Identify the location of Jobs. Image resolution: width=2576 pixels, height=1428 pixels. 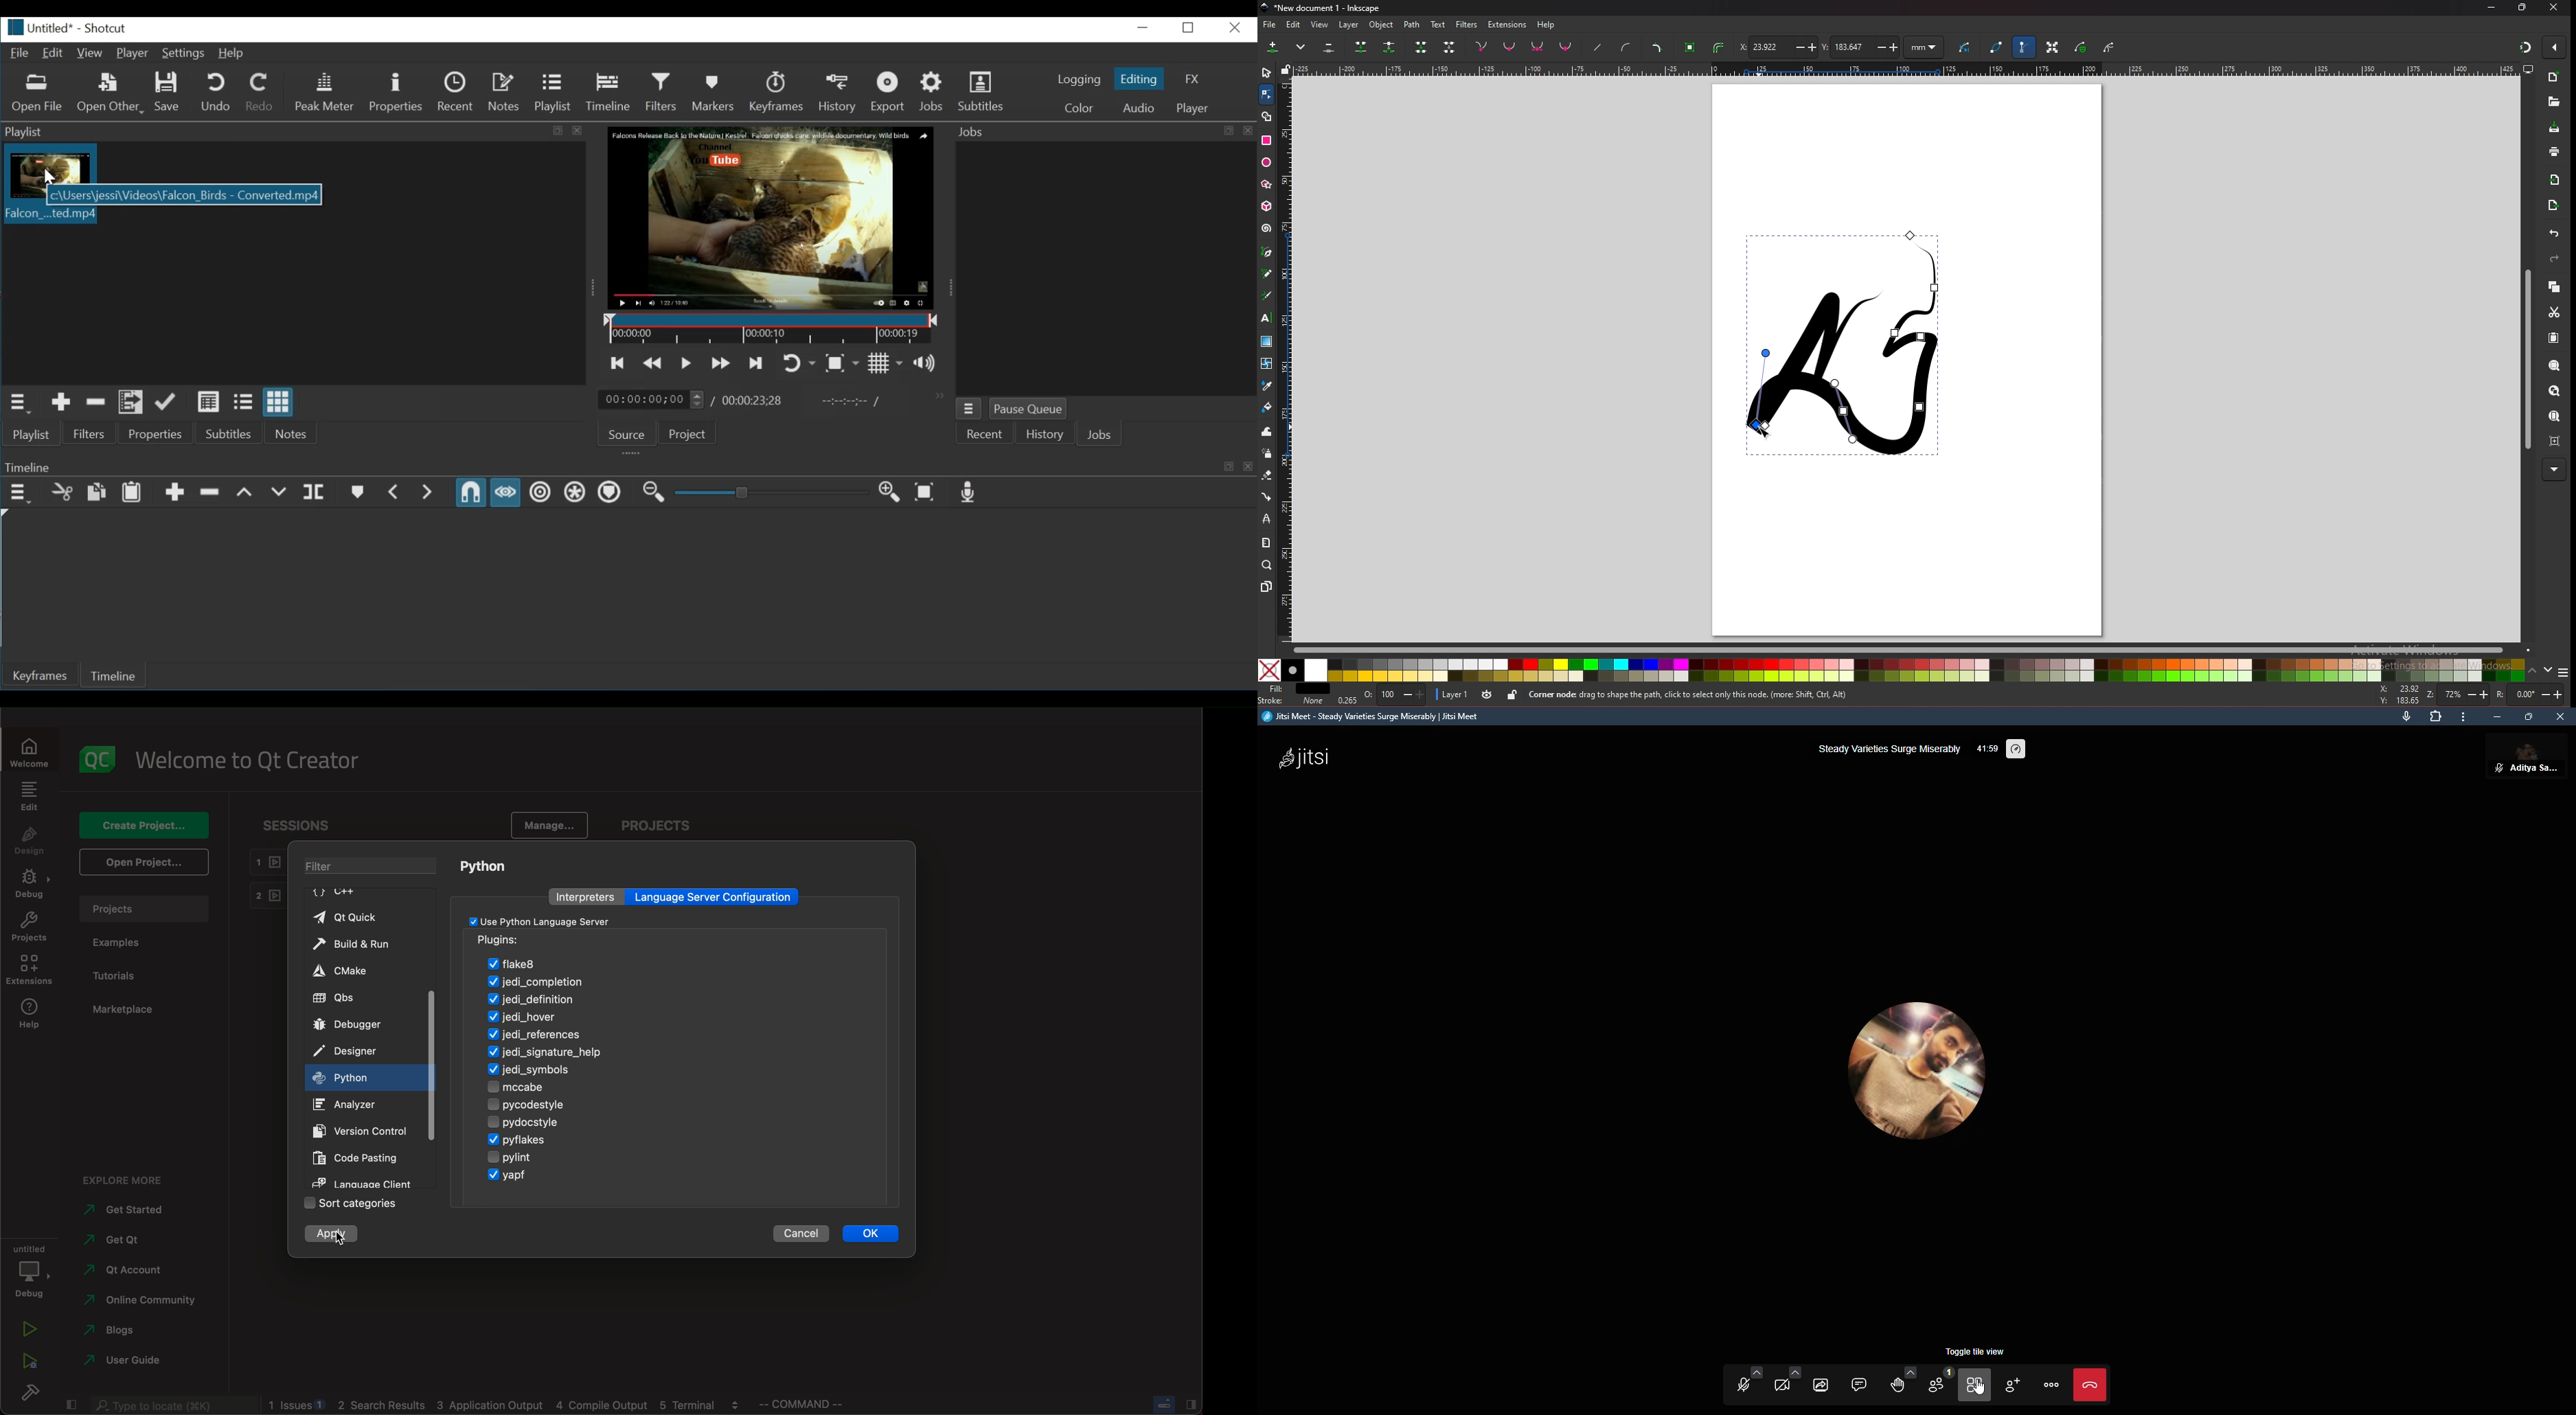
(933, 92).